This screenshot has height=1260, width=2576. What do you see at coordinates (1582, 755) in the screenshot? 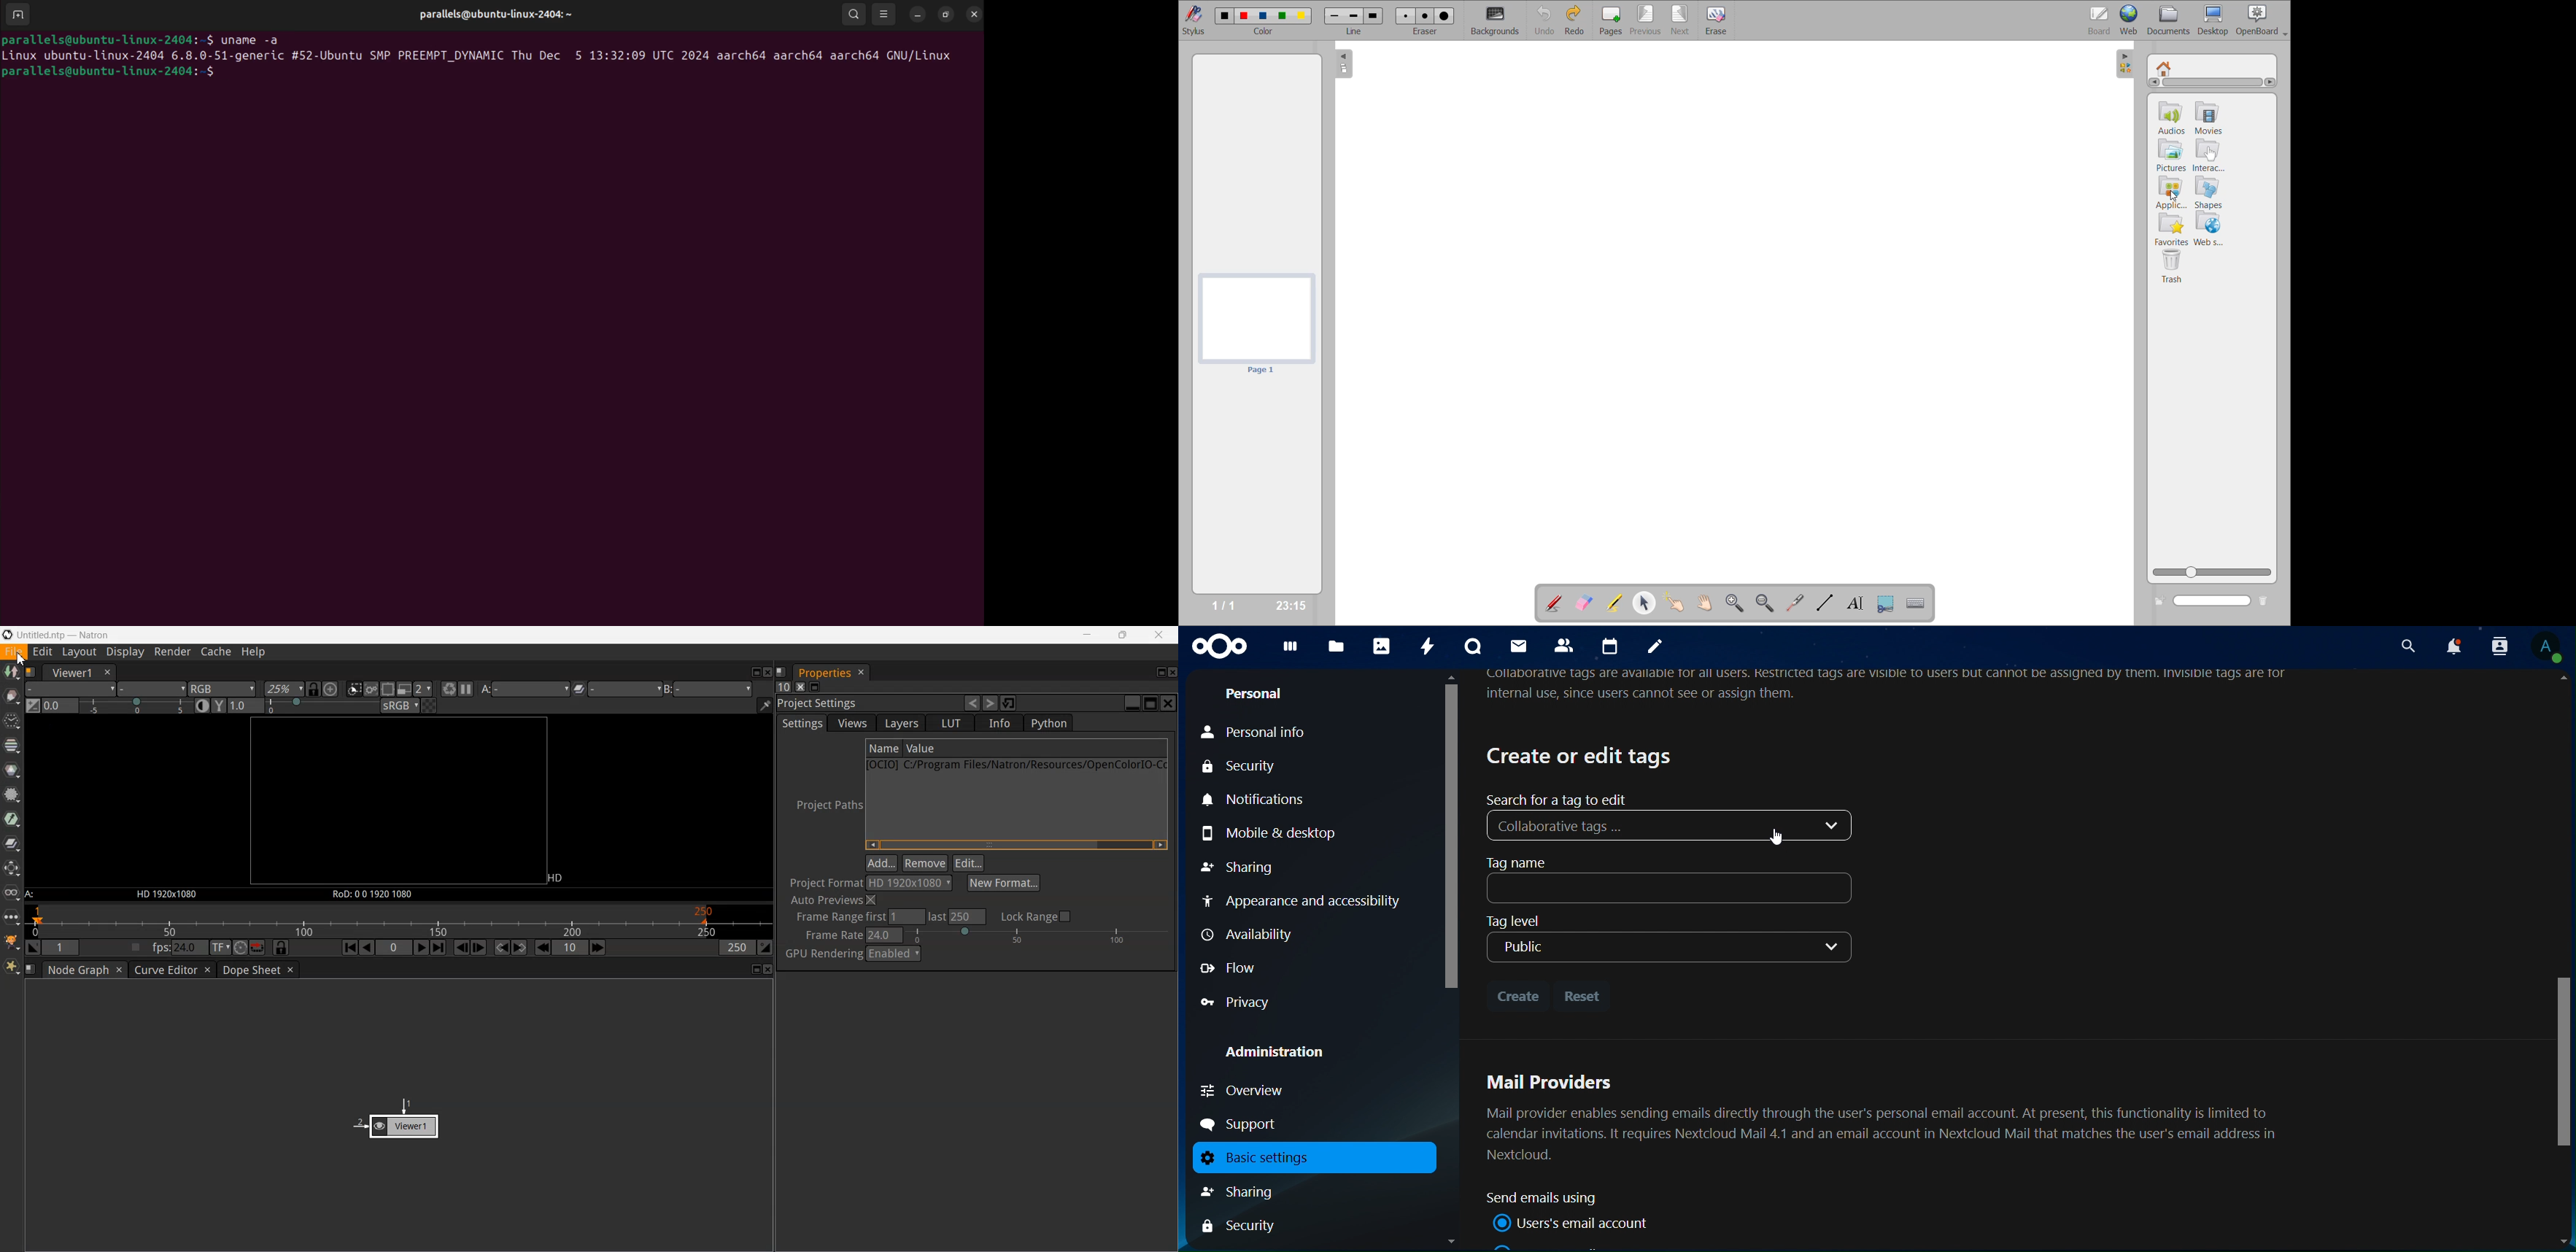
I see `create or edit tags` at bounding box center [1582, 755].